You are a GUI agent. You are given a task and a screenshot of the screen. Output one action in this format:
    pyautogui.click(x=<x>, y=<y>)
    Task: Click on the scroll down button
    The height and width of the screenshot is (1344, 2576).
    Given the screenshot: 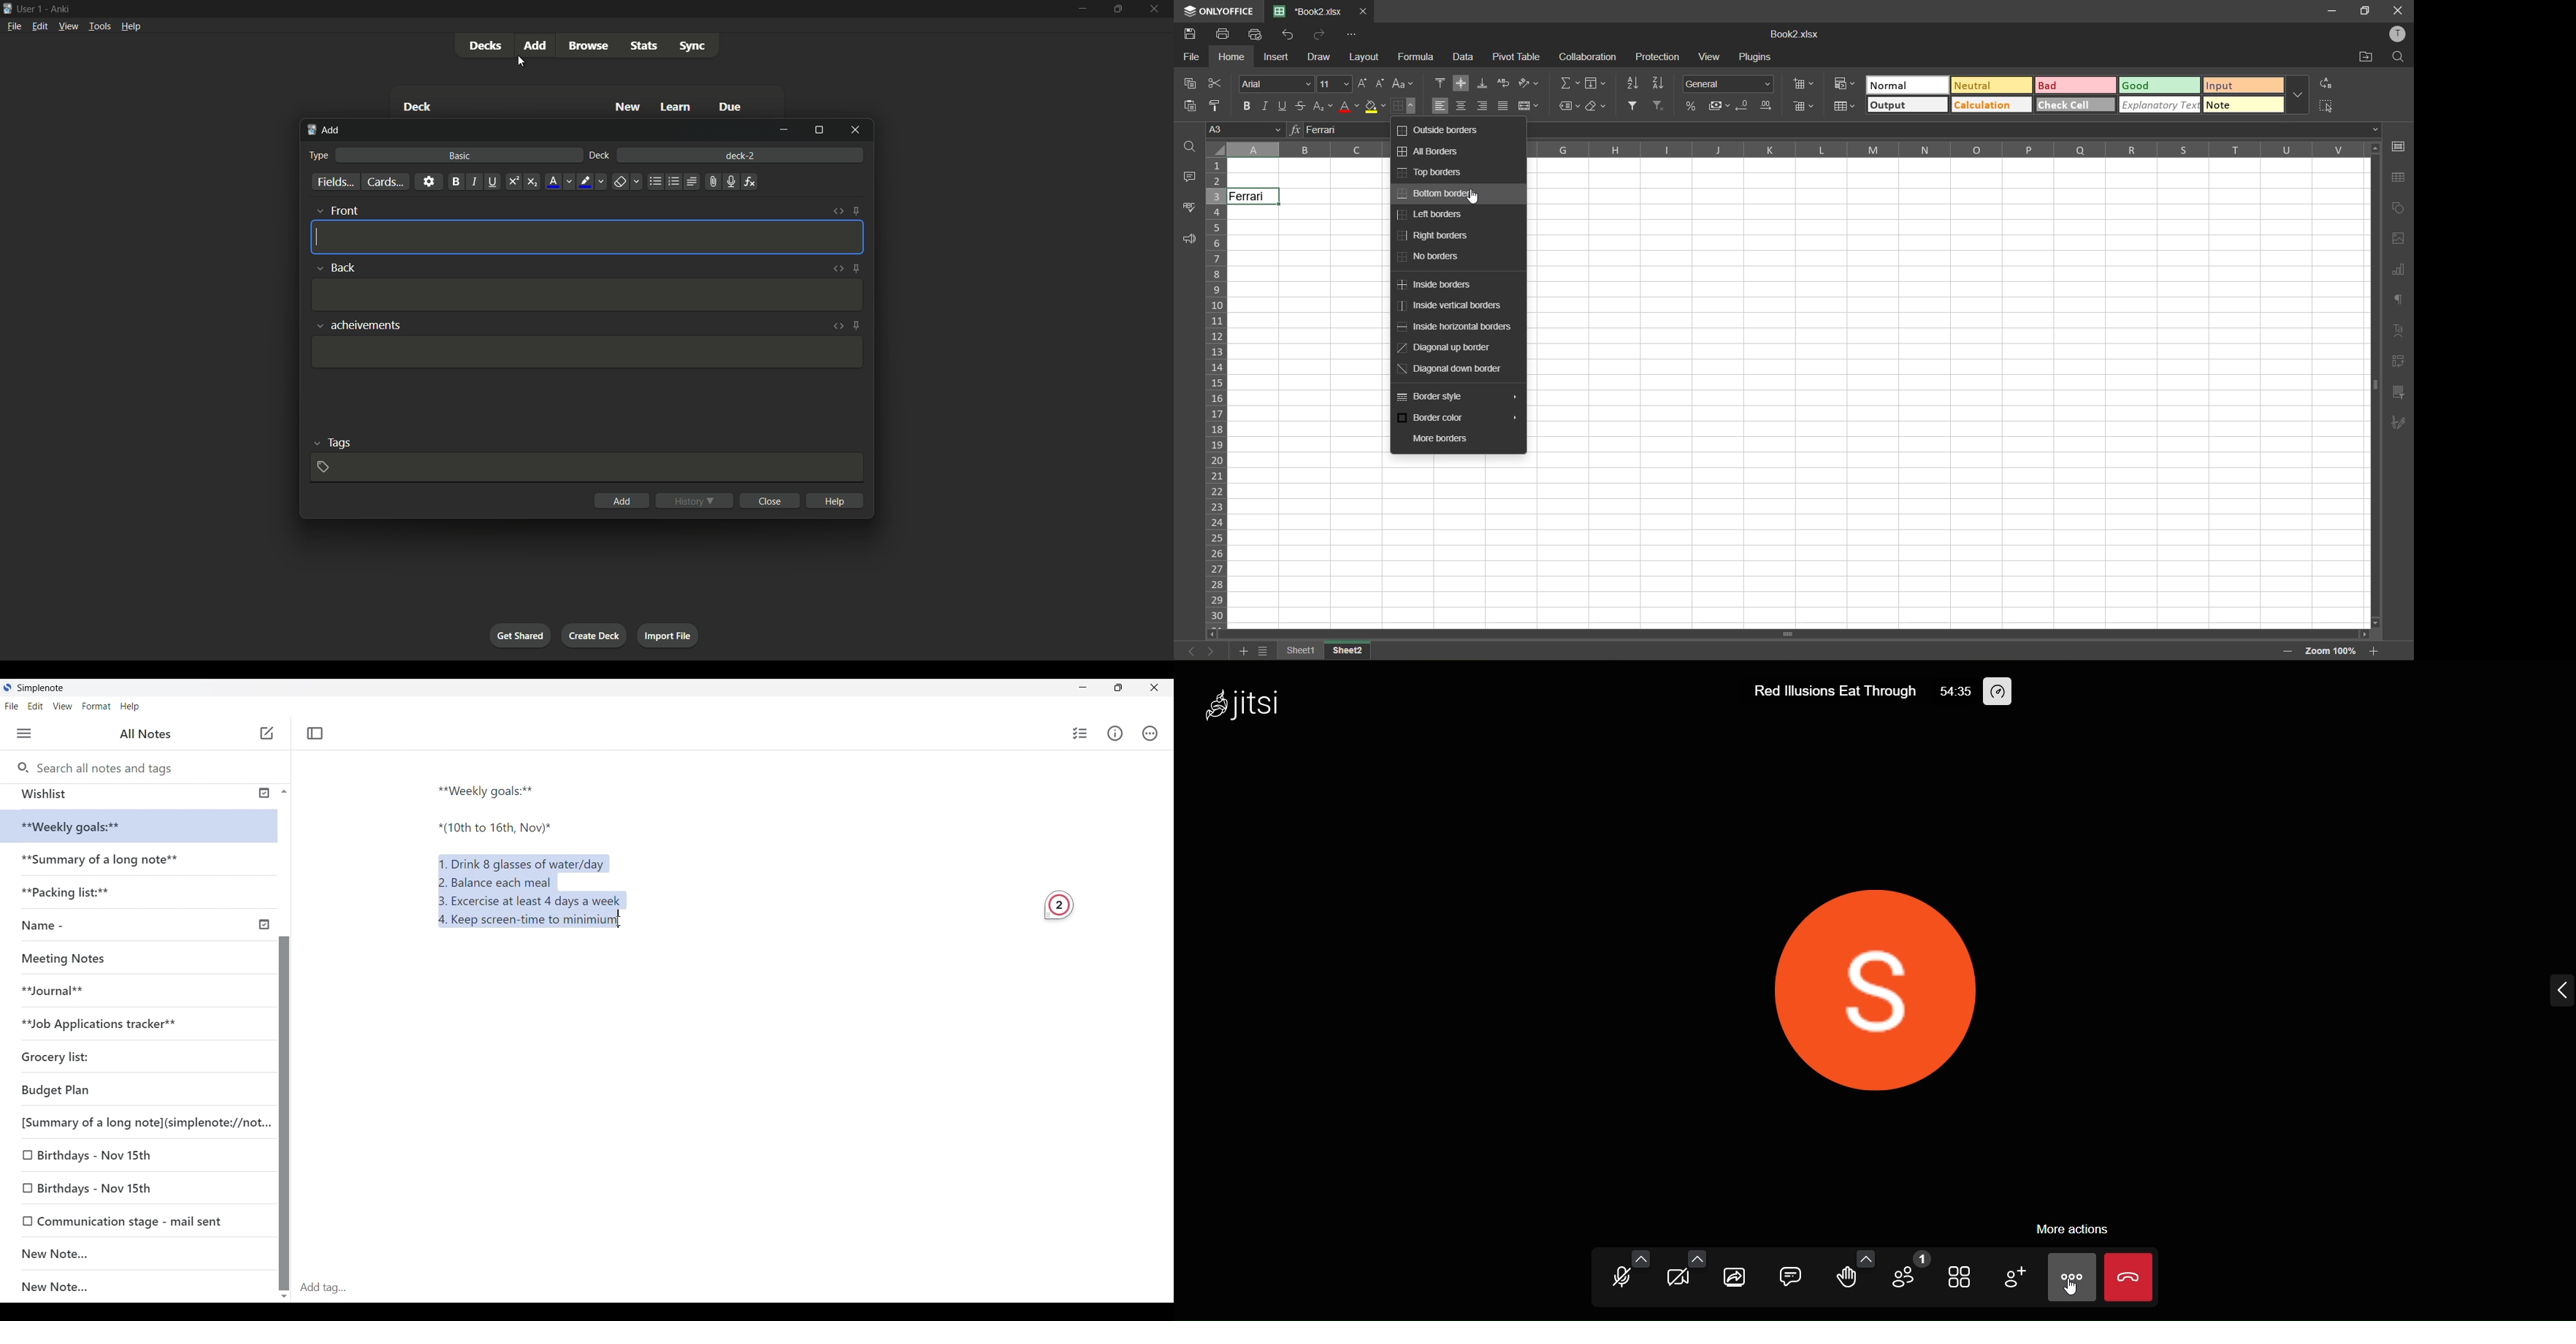 What is the action you would take?
    pyautogui.click(x=285, y=1292)
    